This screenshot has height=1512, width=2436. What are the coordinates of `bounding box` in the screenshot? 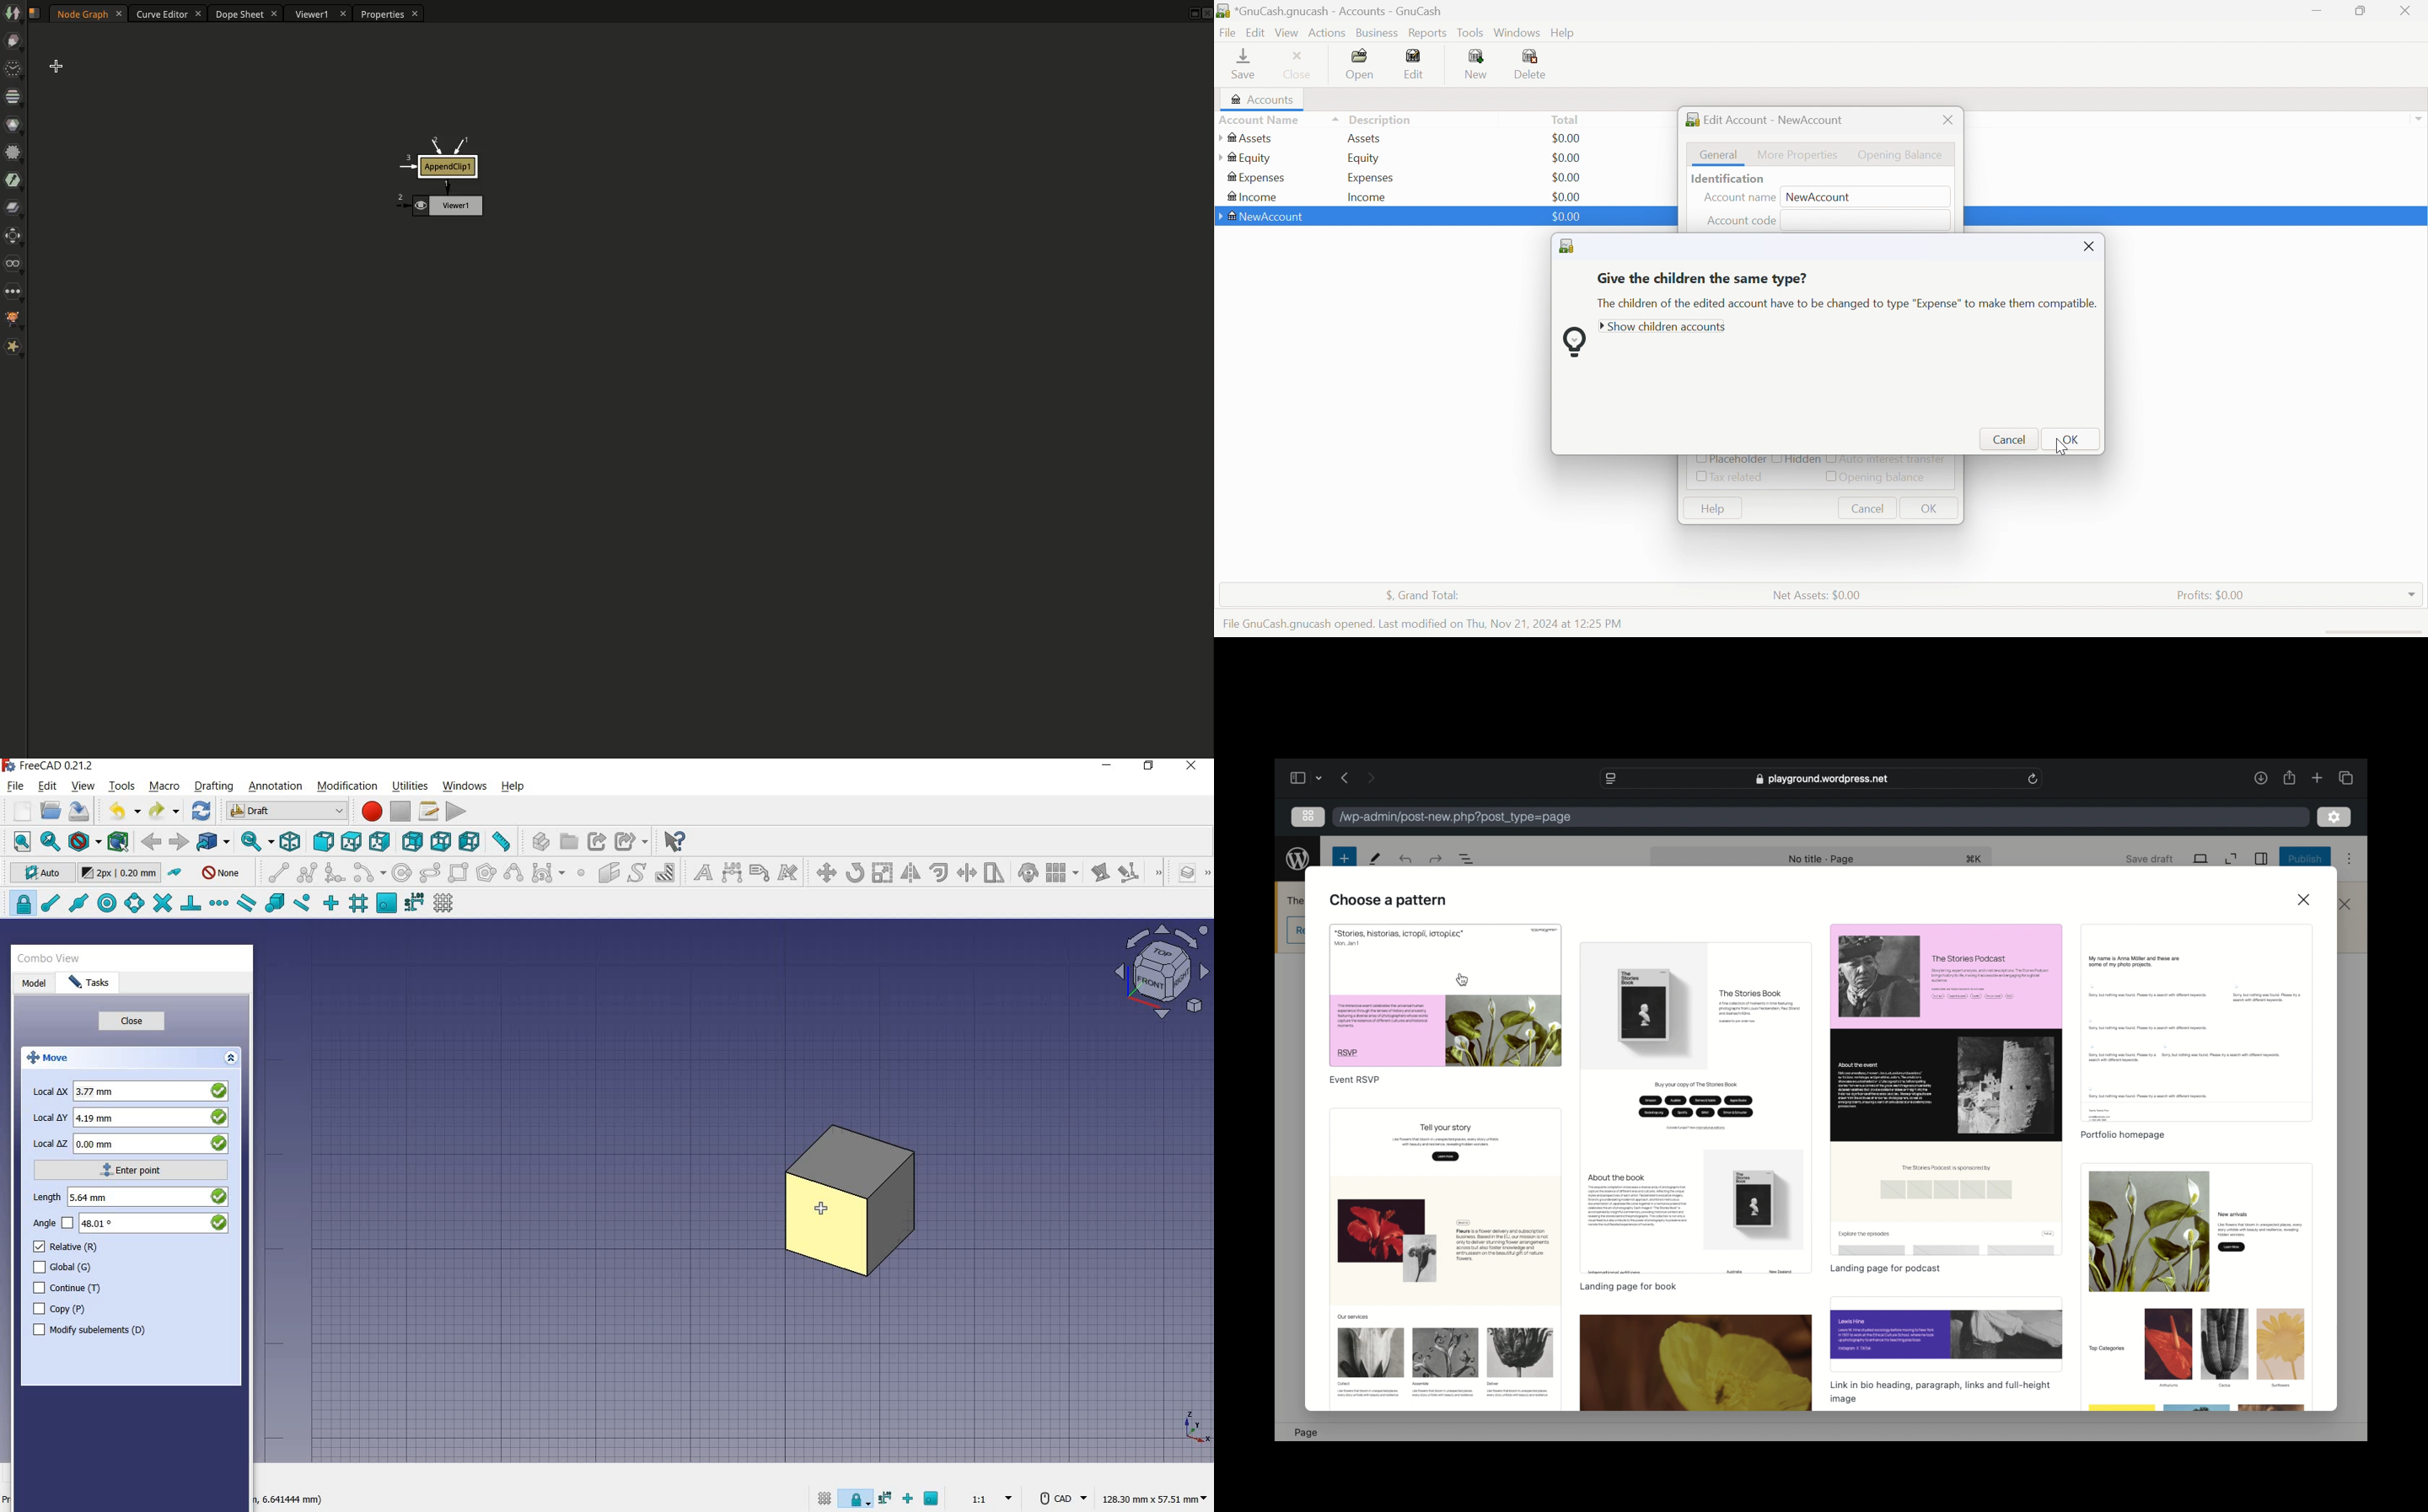 It's located at (118, 842).